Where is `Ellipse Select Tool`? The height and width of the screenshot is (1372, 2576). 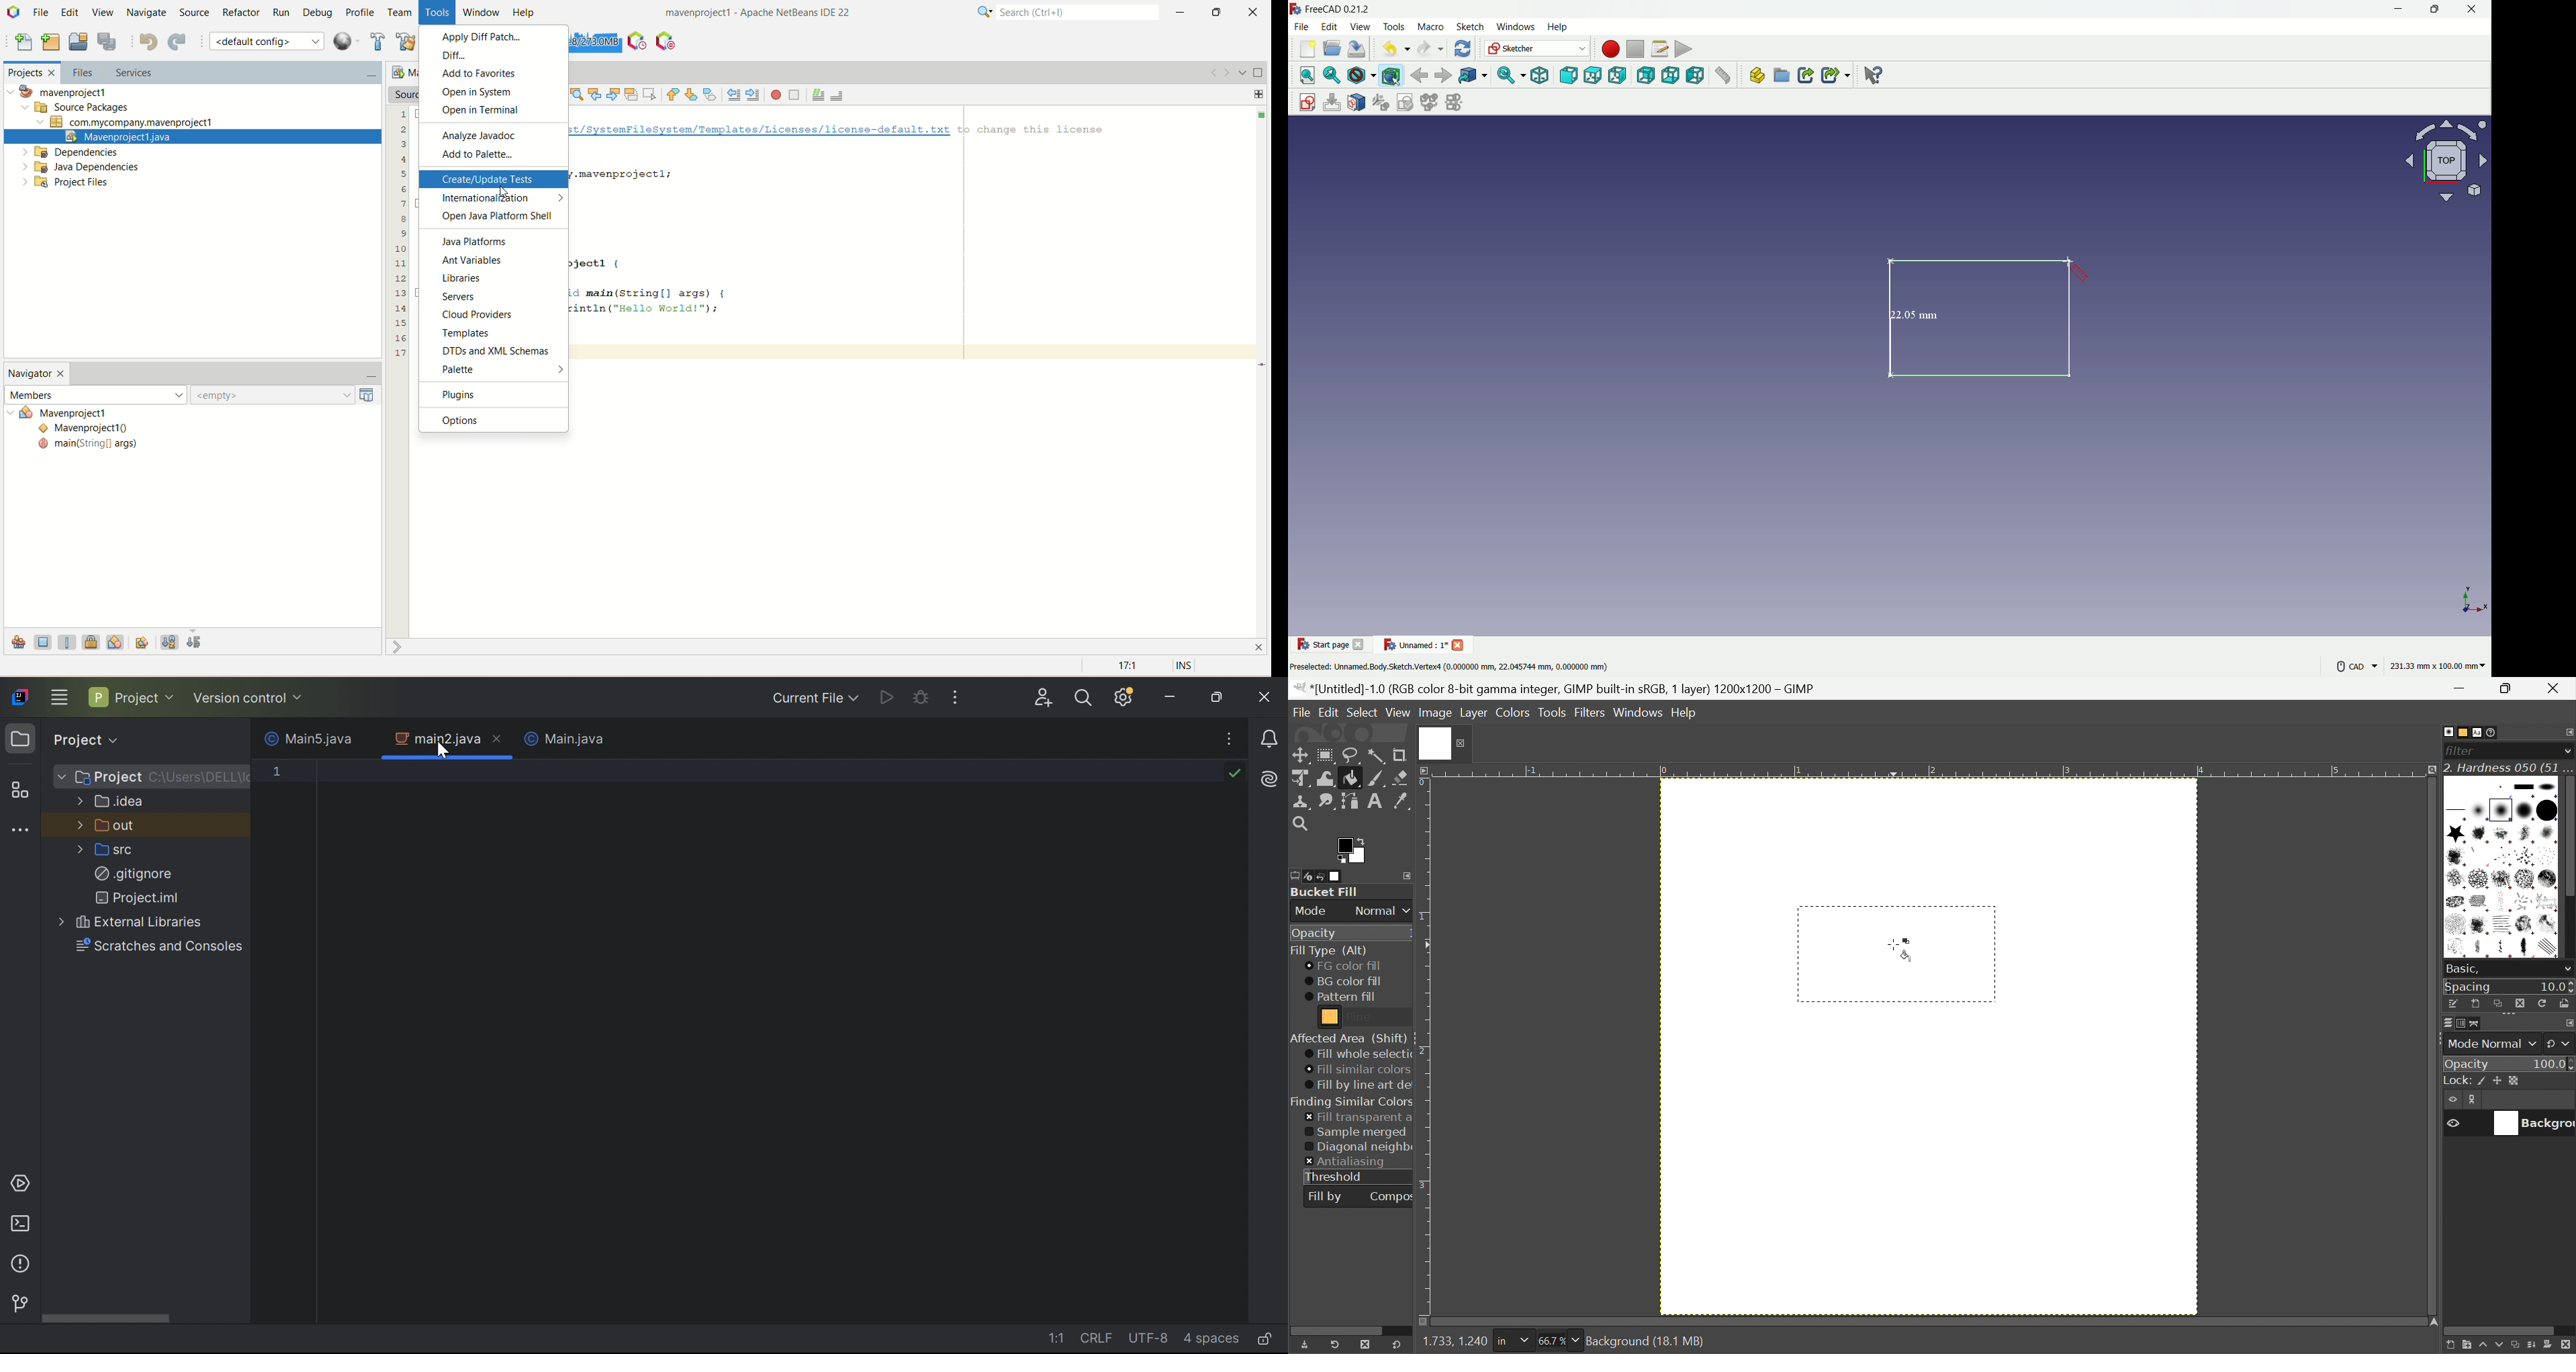 Ellipse Select Tool is located at coordinates (1326, 756).